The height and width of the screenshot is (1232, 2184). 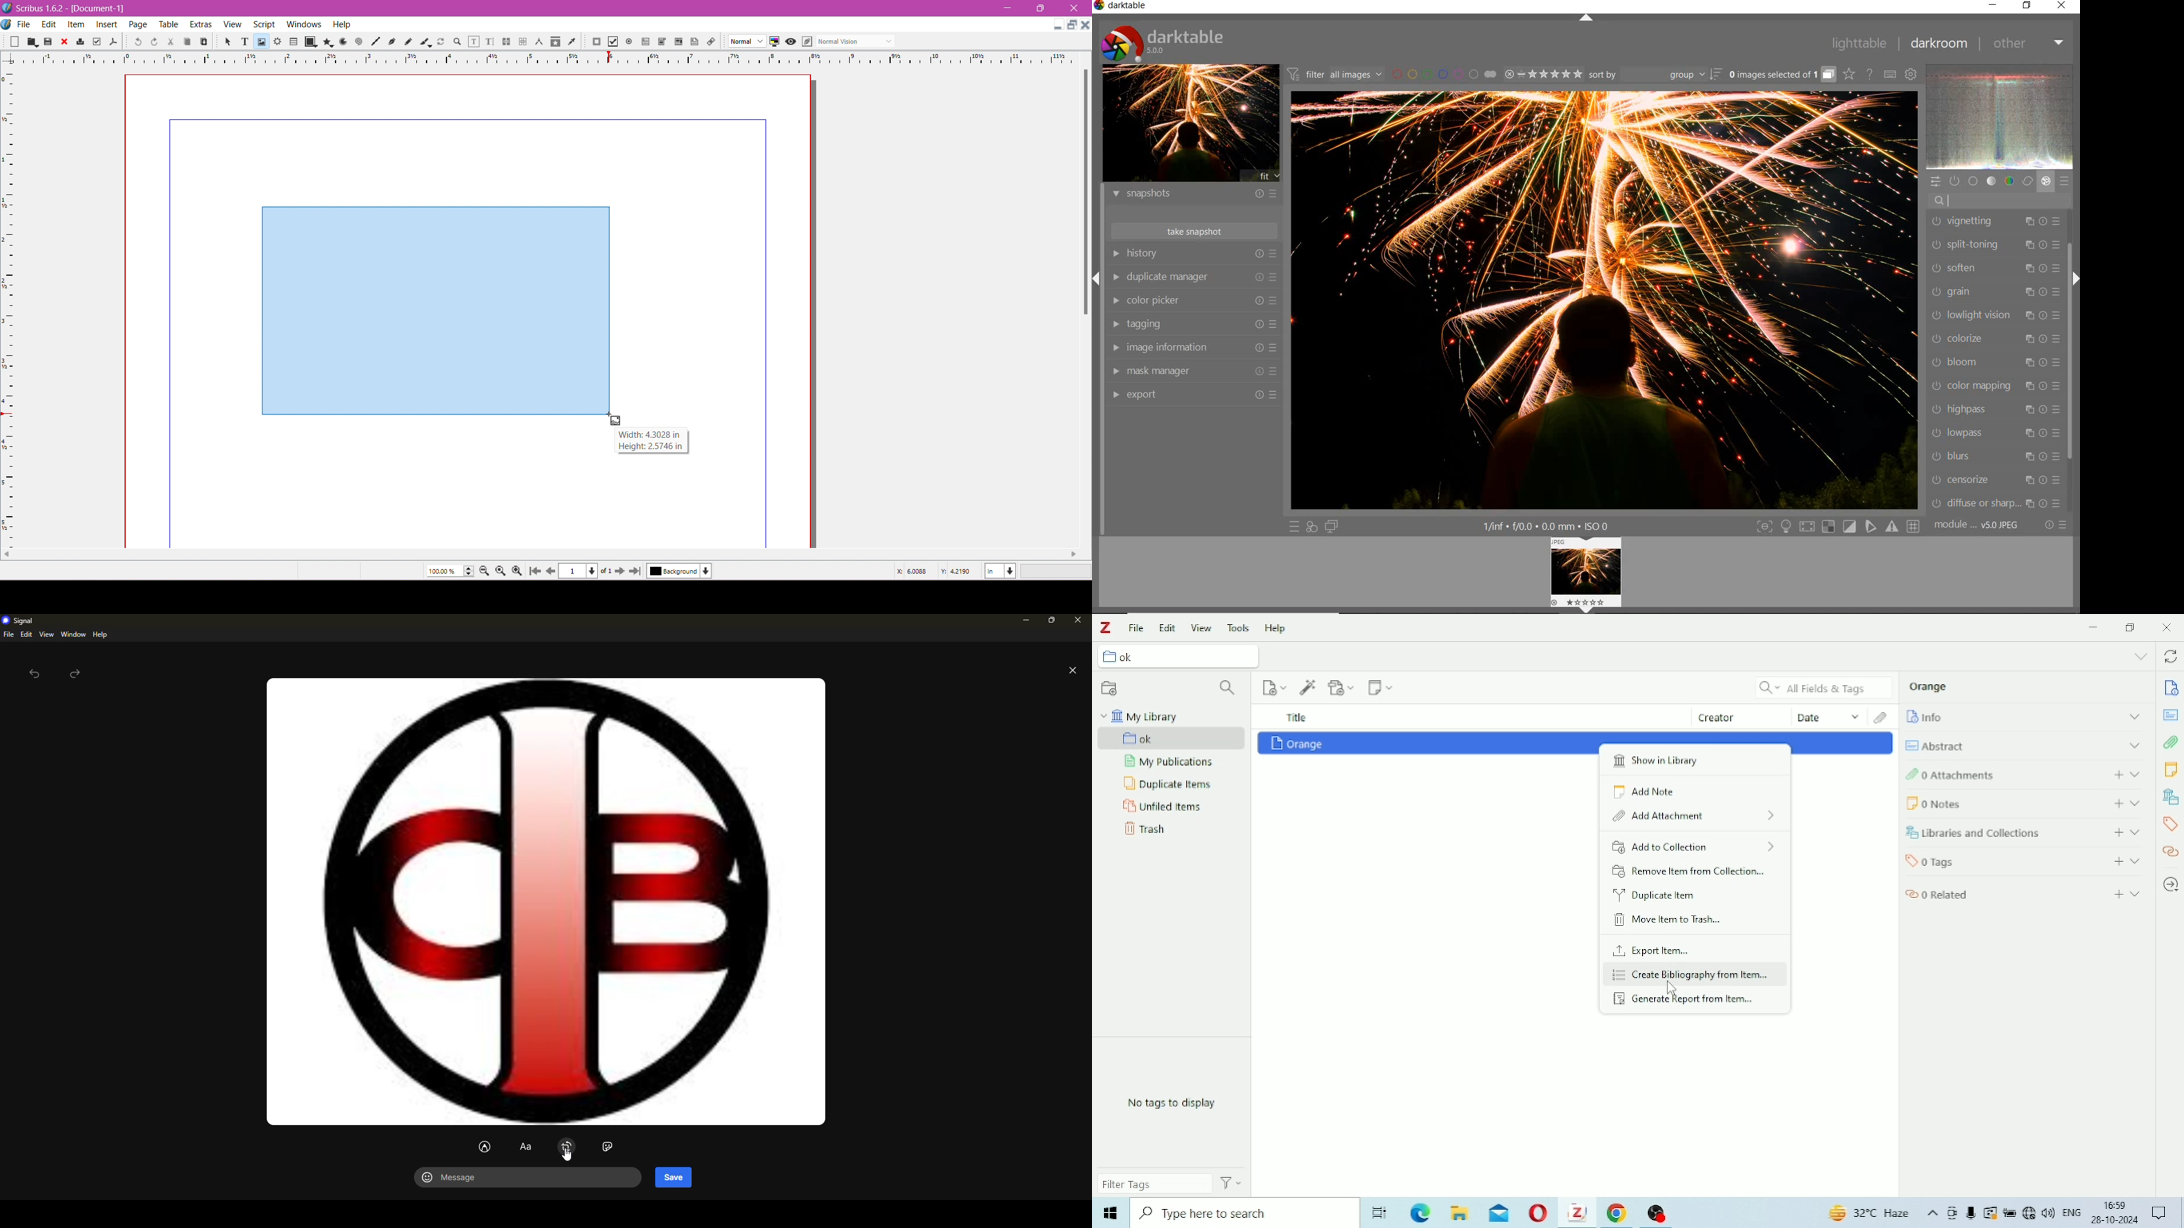 What do you see at coordinates (2029, 1214) in the screenshot?
I see `Internet` at bounding box center [2029, 1214].